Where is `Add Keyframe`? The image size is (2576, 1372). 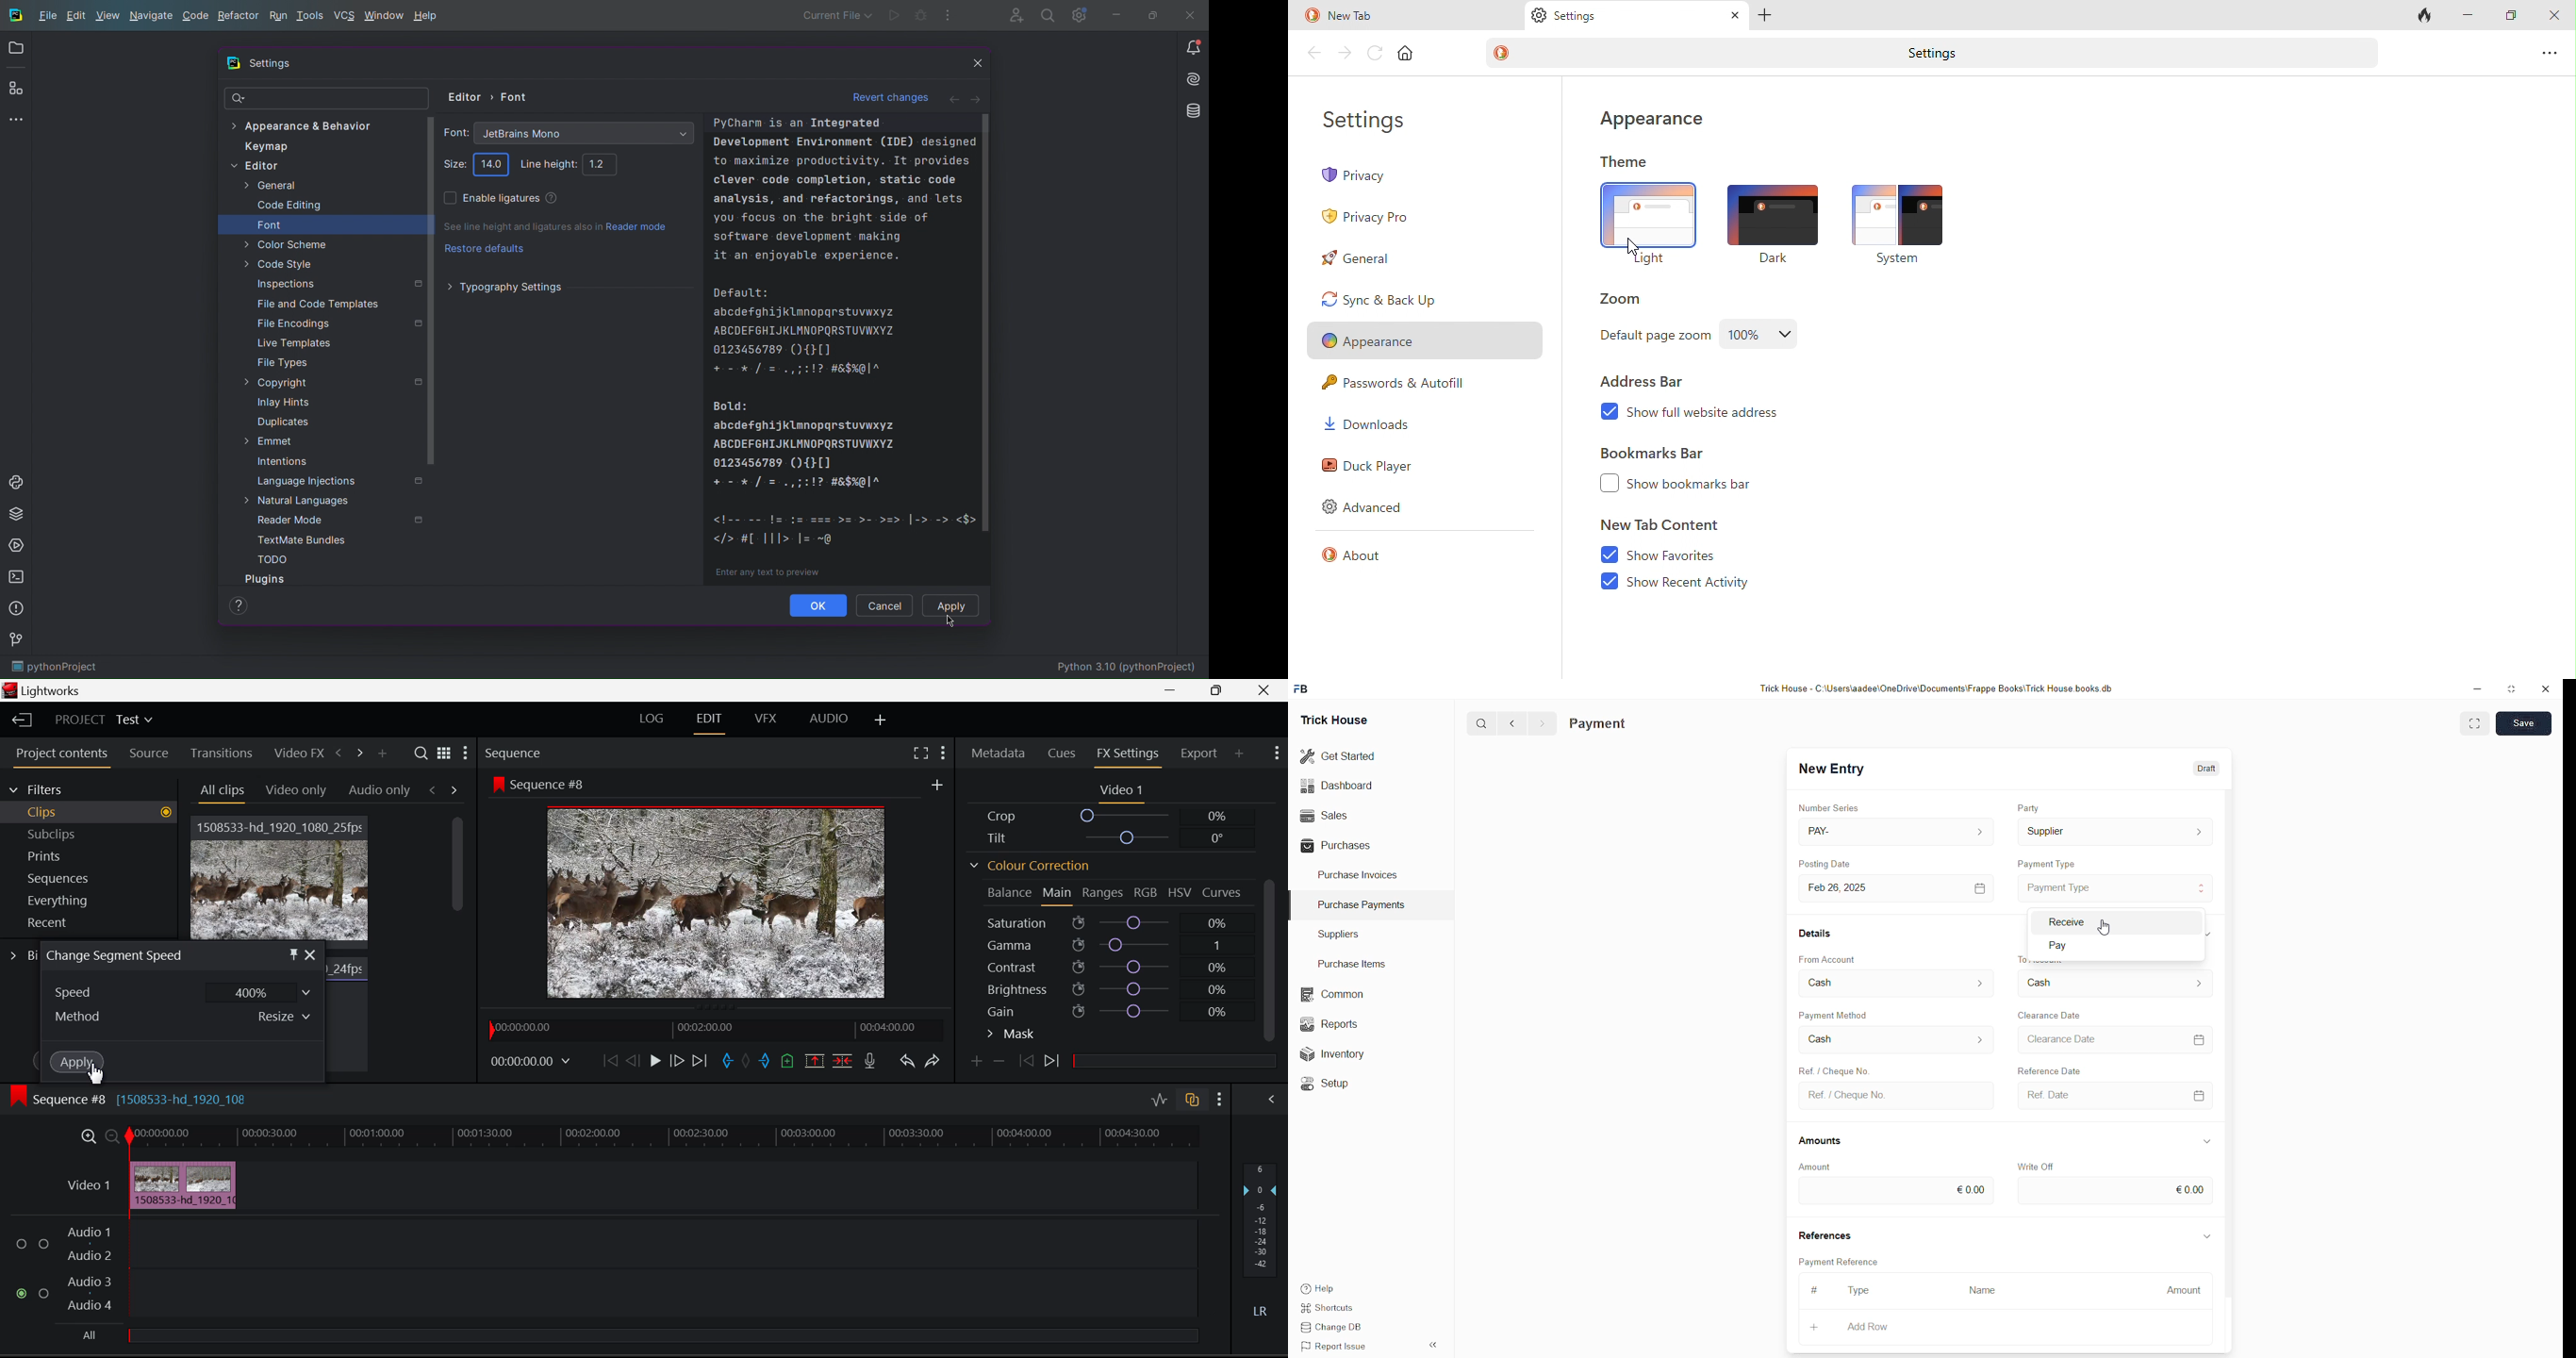
Add Keyframe is located at coordinates (977, 1063).